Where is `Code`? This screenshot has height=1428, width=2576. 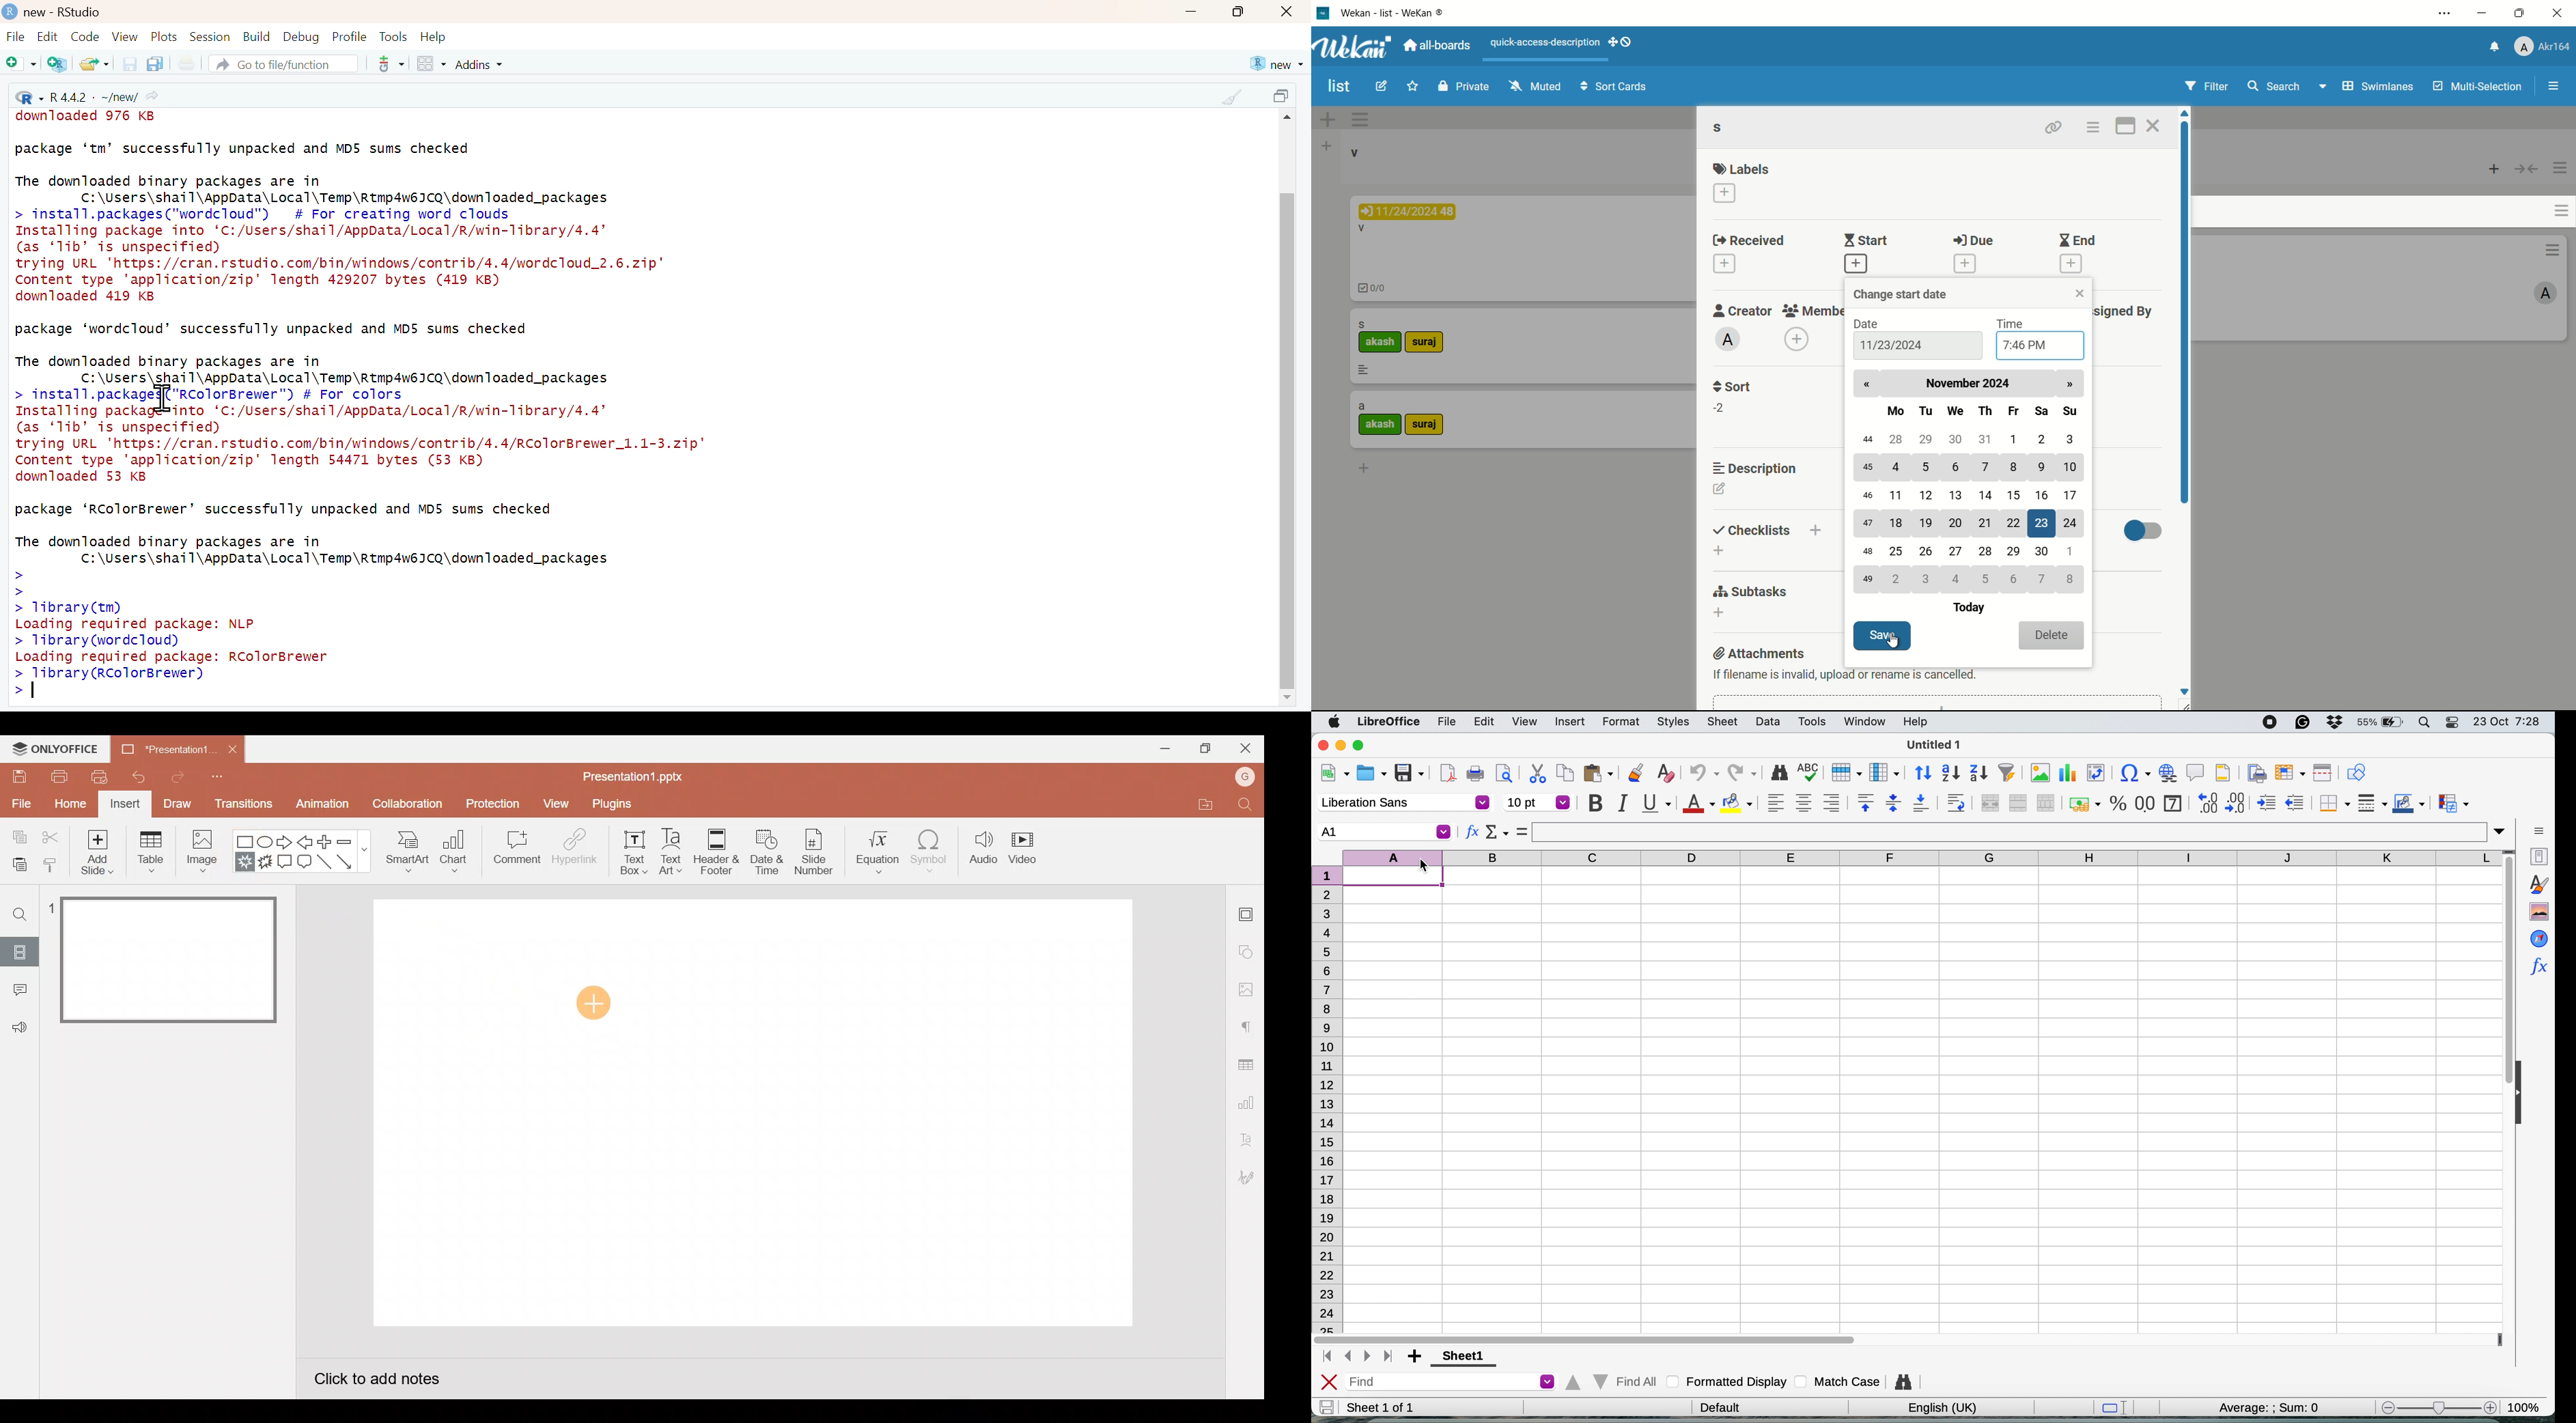
Code is located at coordinates (85, 36).